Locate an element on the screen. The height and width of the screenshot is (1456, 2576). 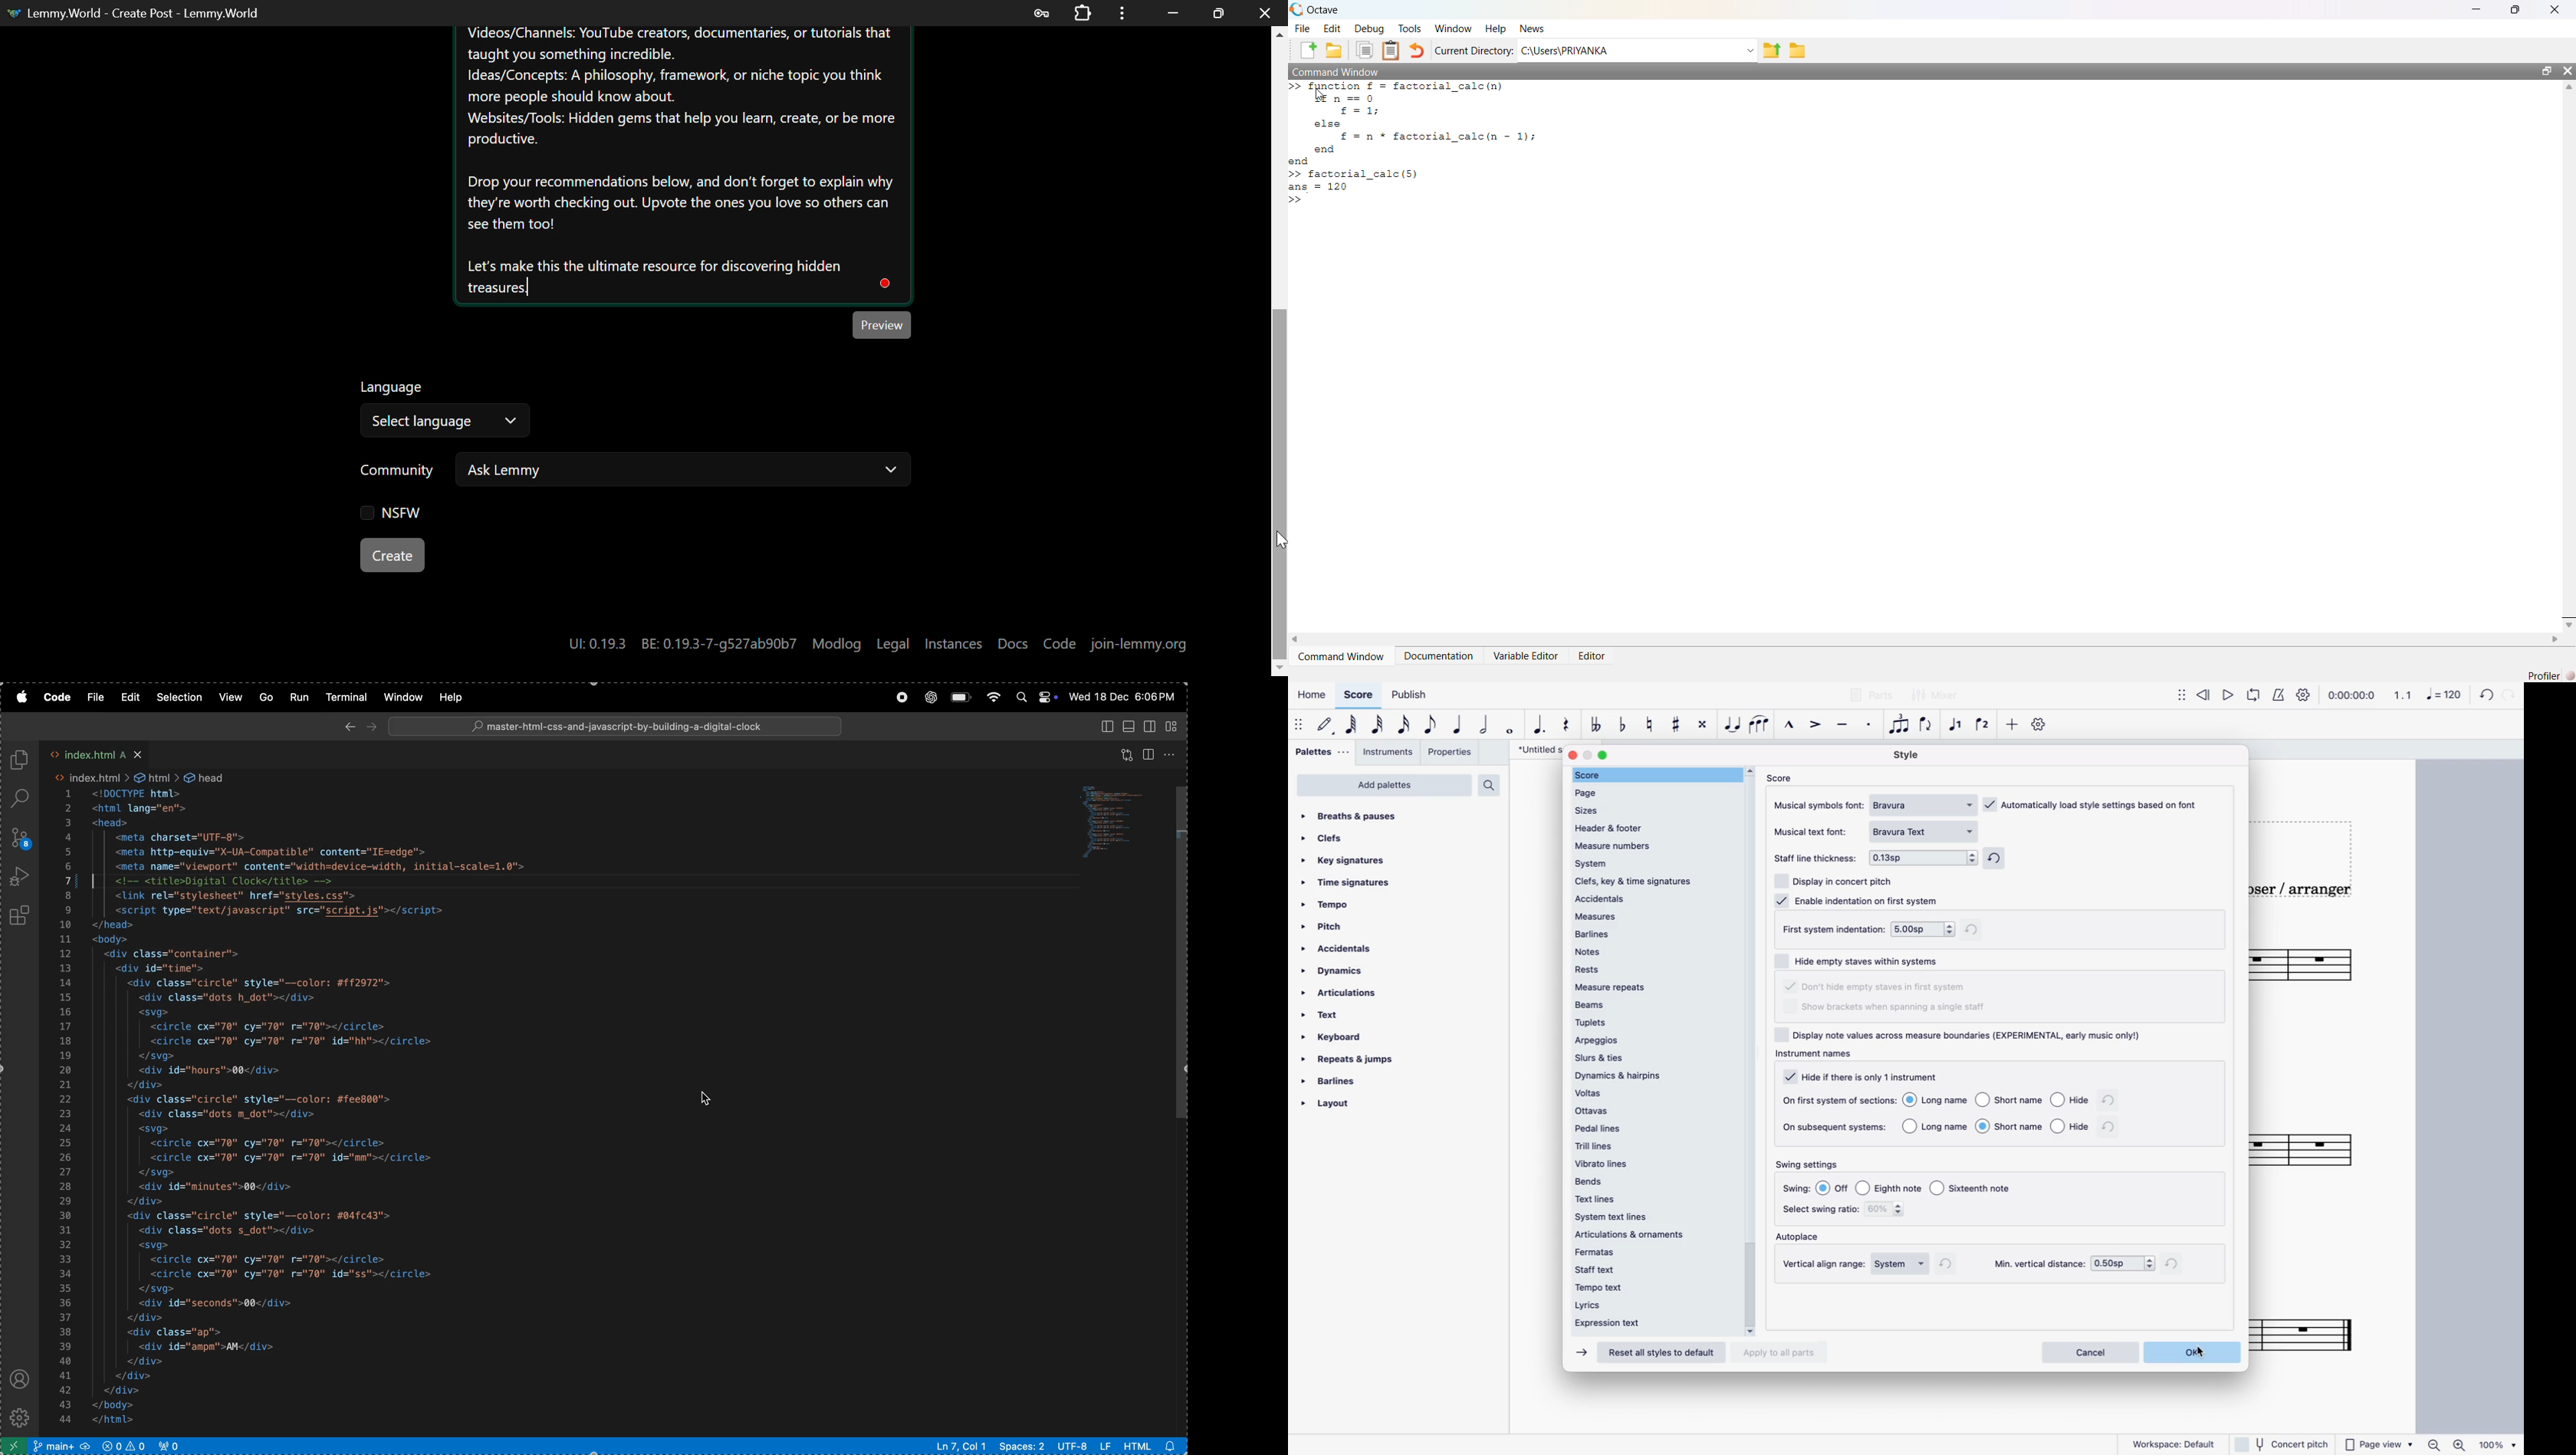
first system indentation is located at coordinates (1836, 929).